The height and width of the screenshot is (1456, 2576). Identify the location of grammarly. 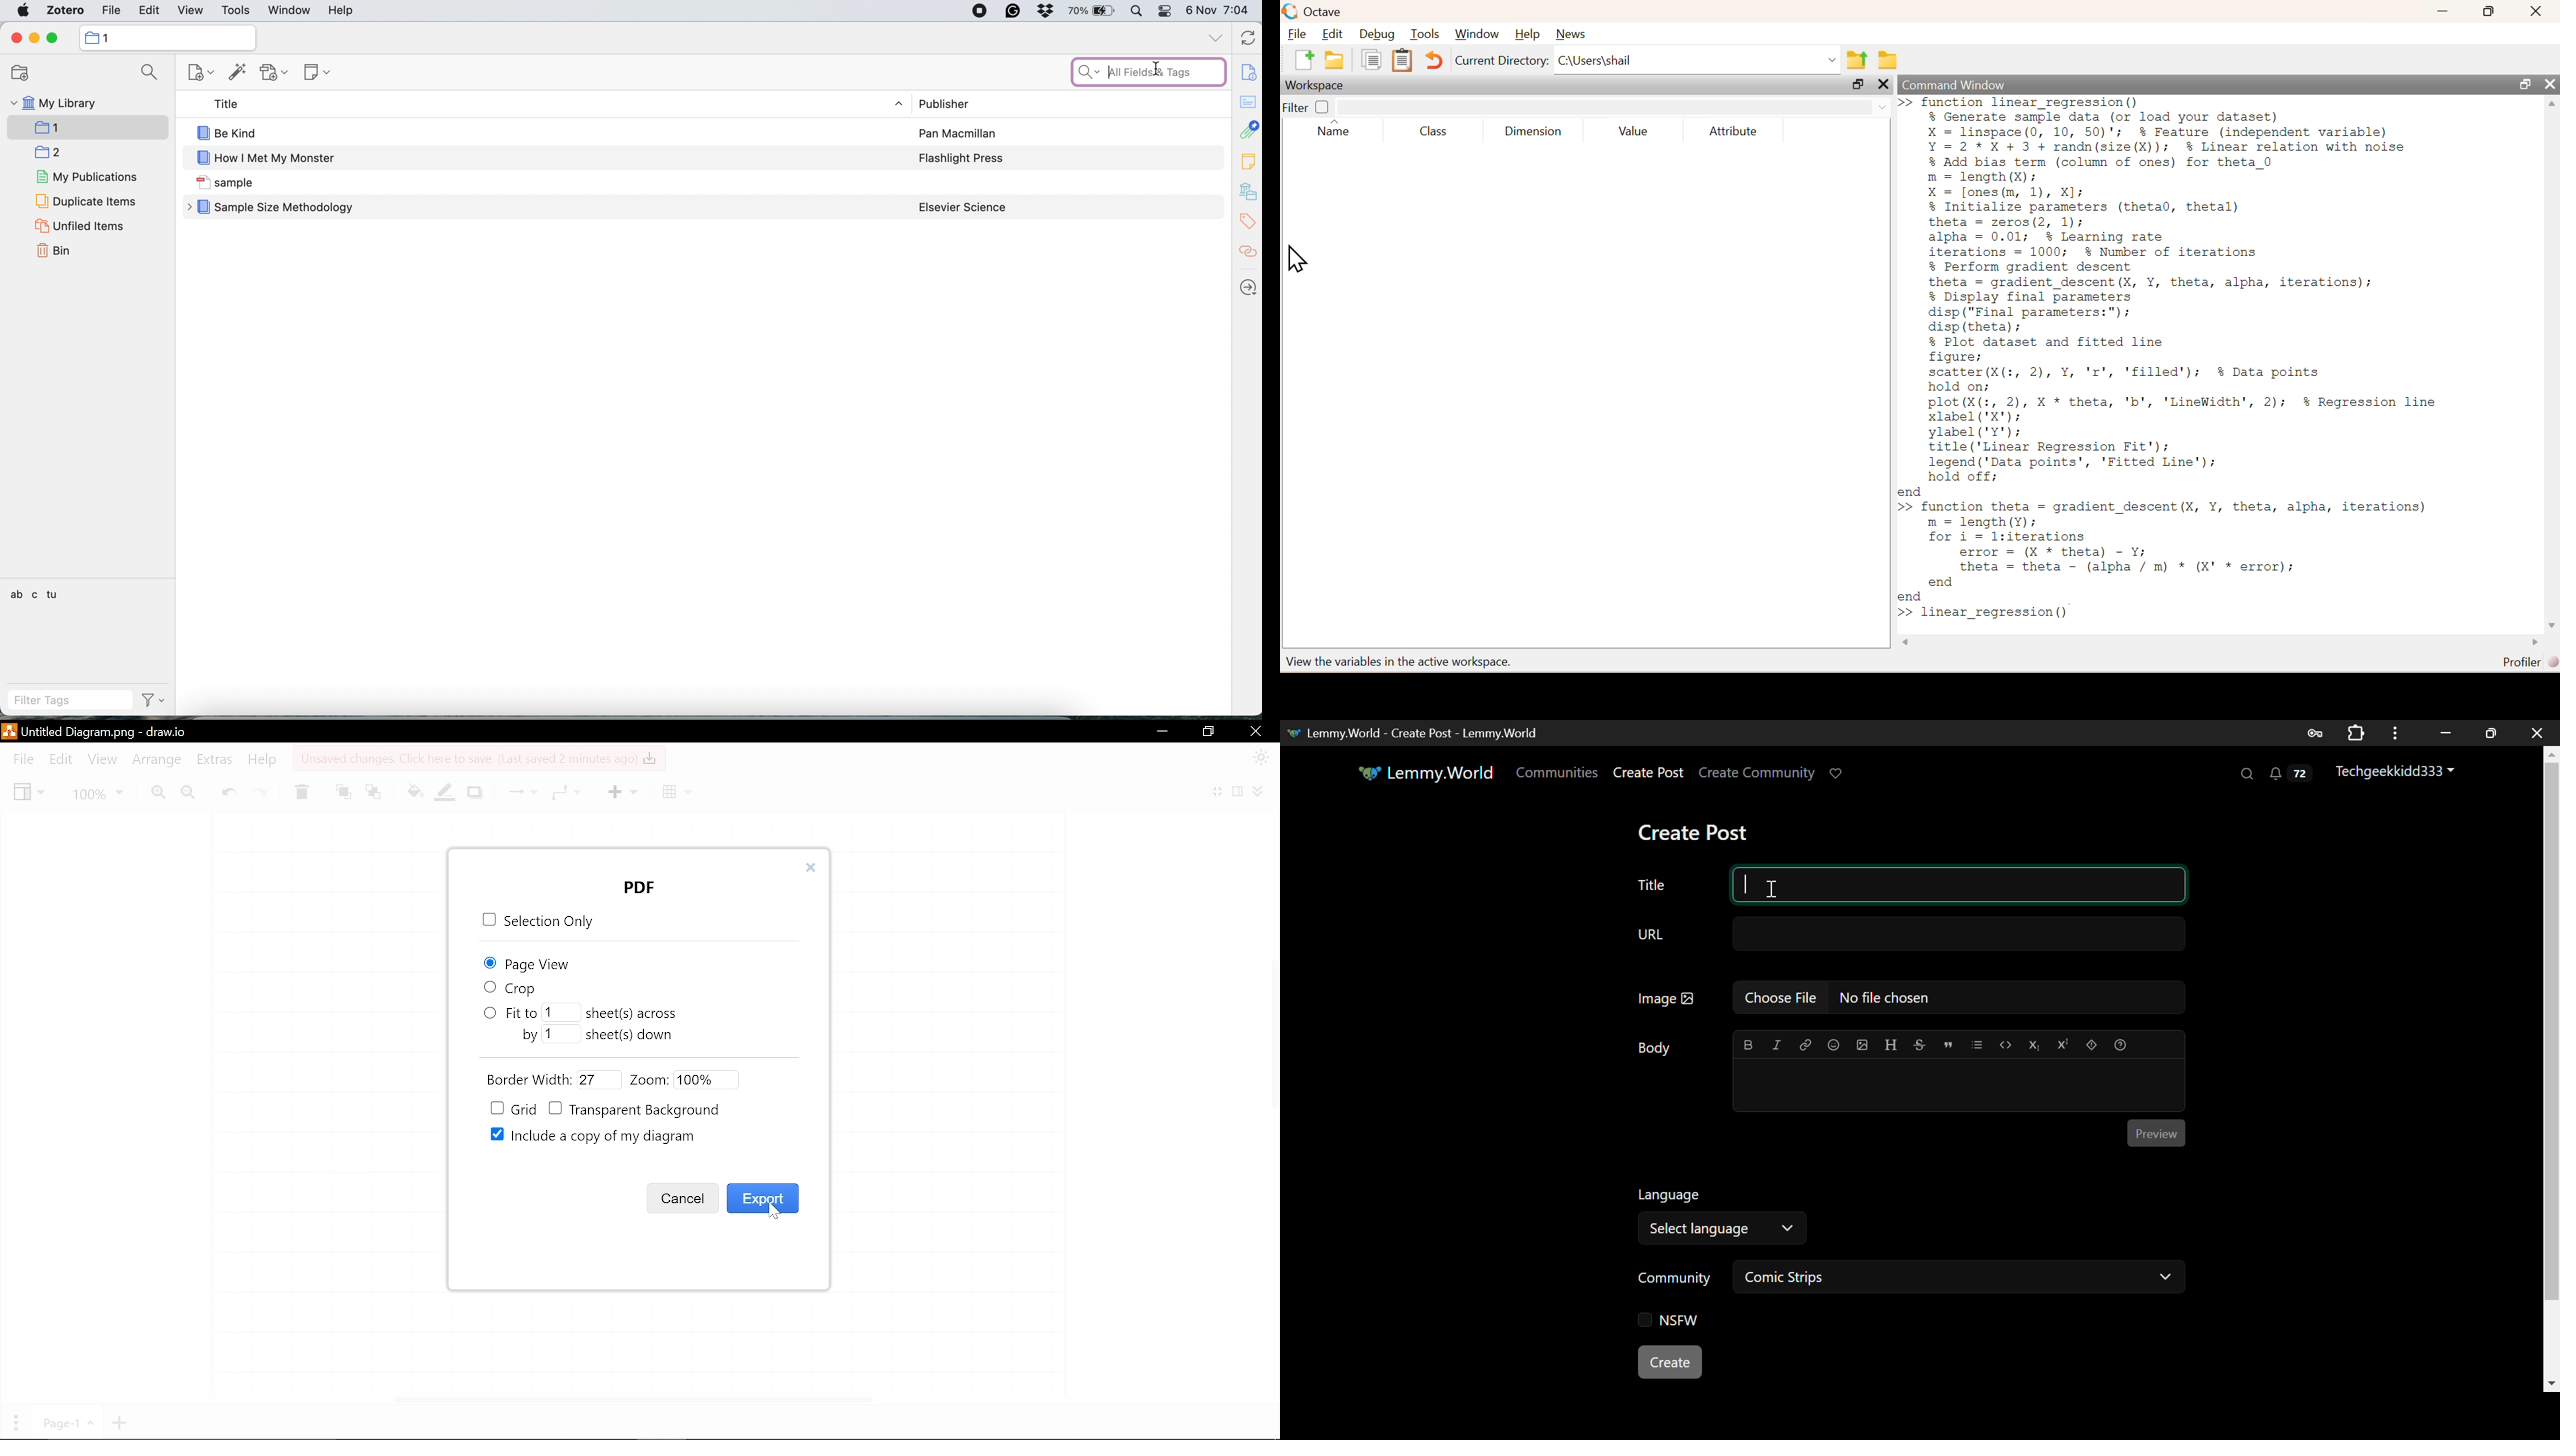
(1014, 11).